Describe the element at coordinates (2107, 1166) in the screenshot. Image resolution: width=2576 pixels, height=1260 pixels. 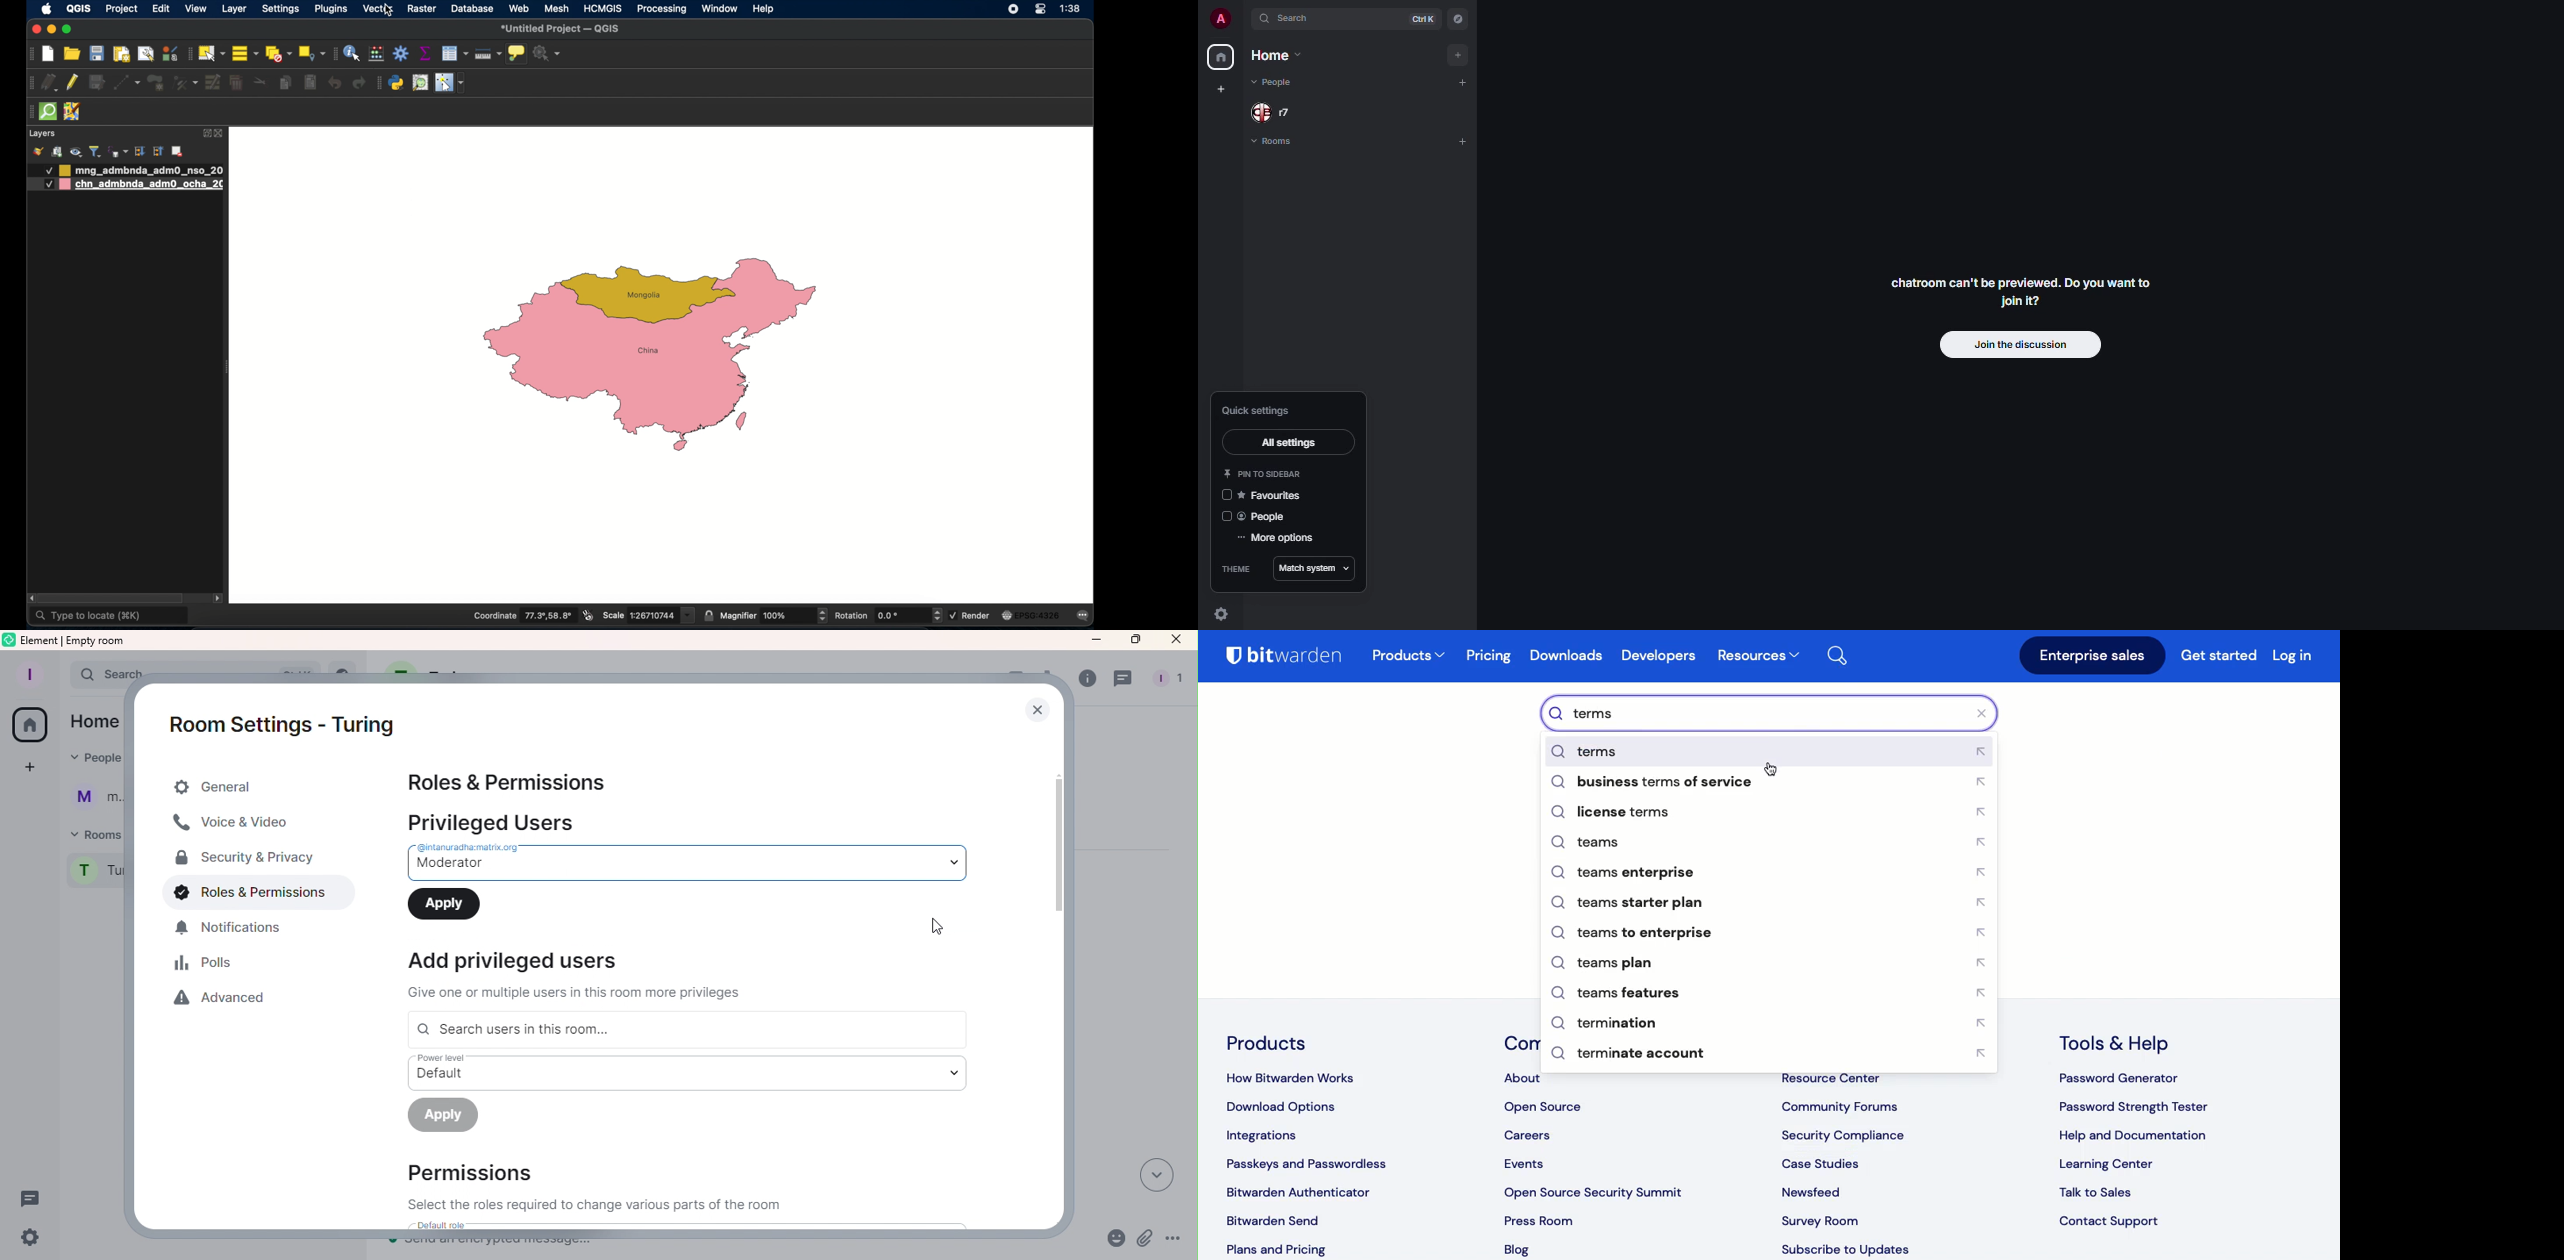
I see `learning center` at that location.